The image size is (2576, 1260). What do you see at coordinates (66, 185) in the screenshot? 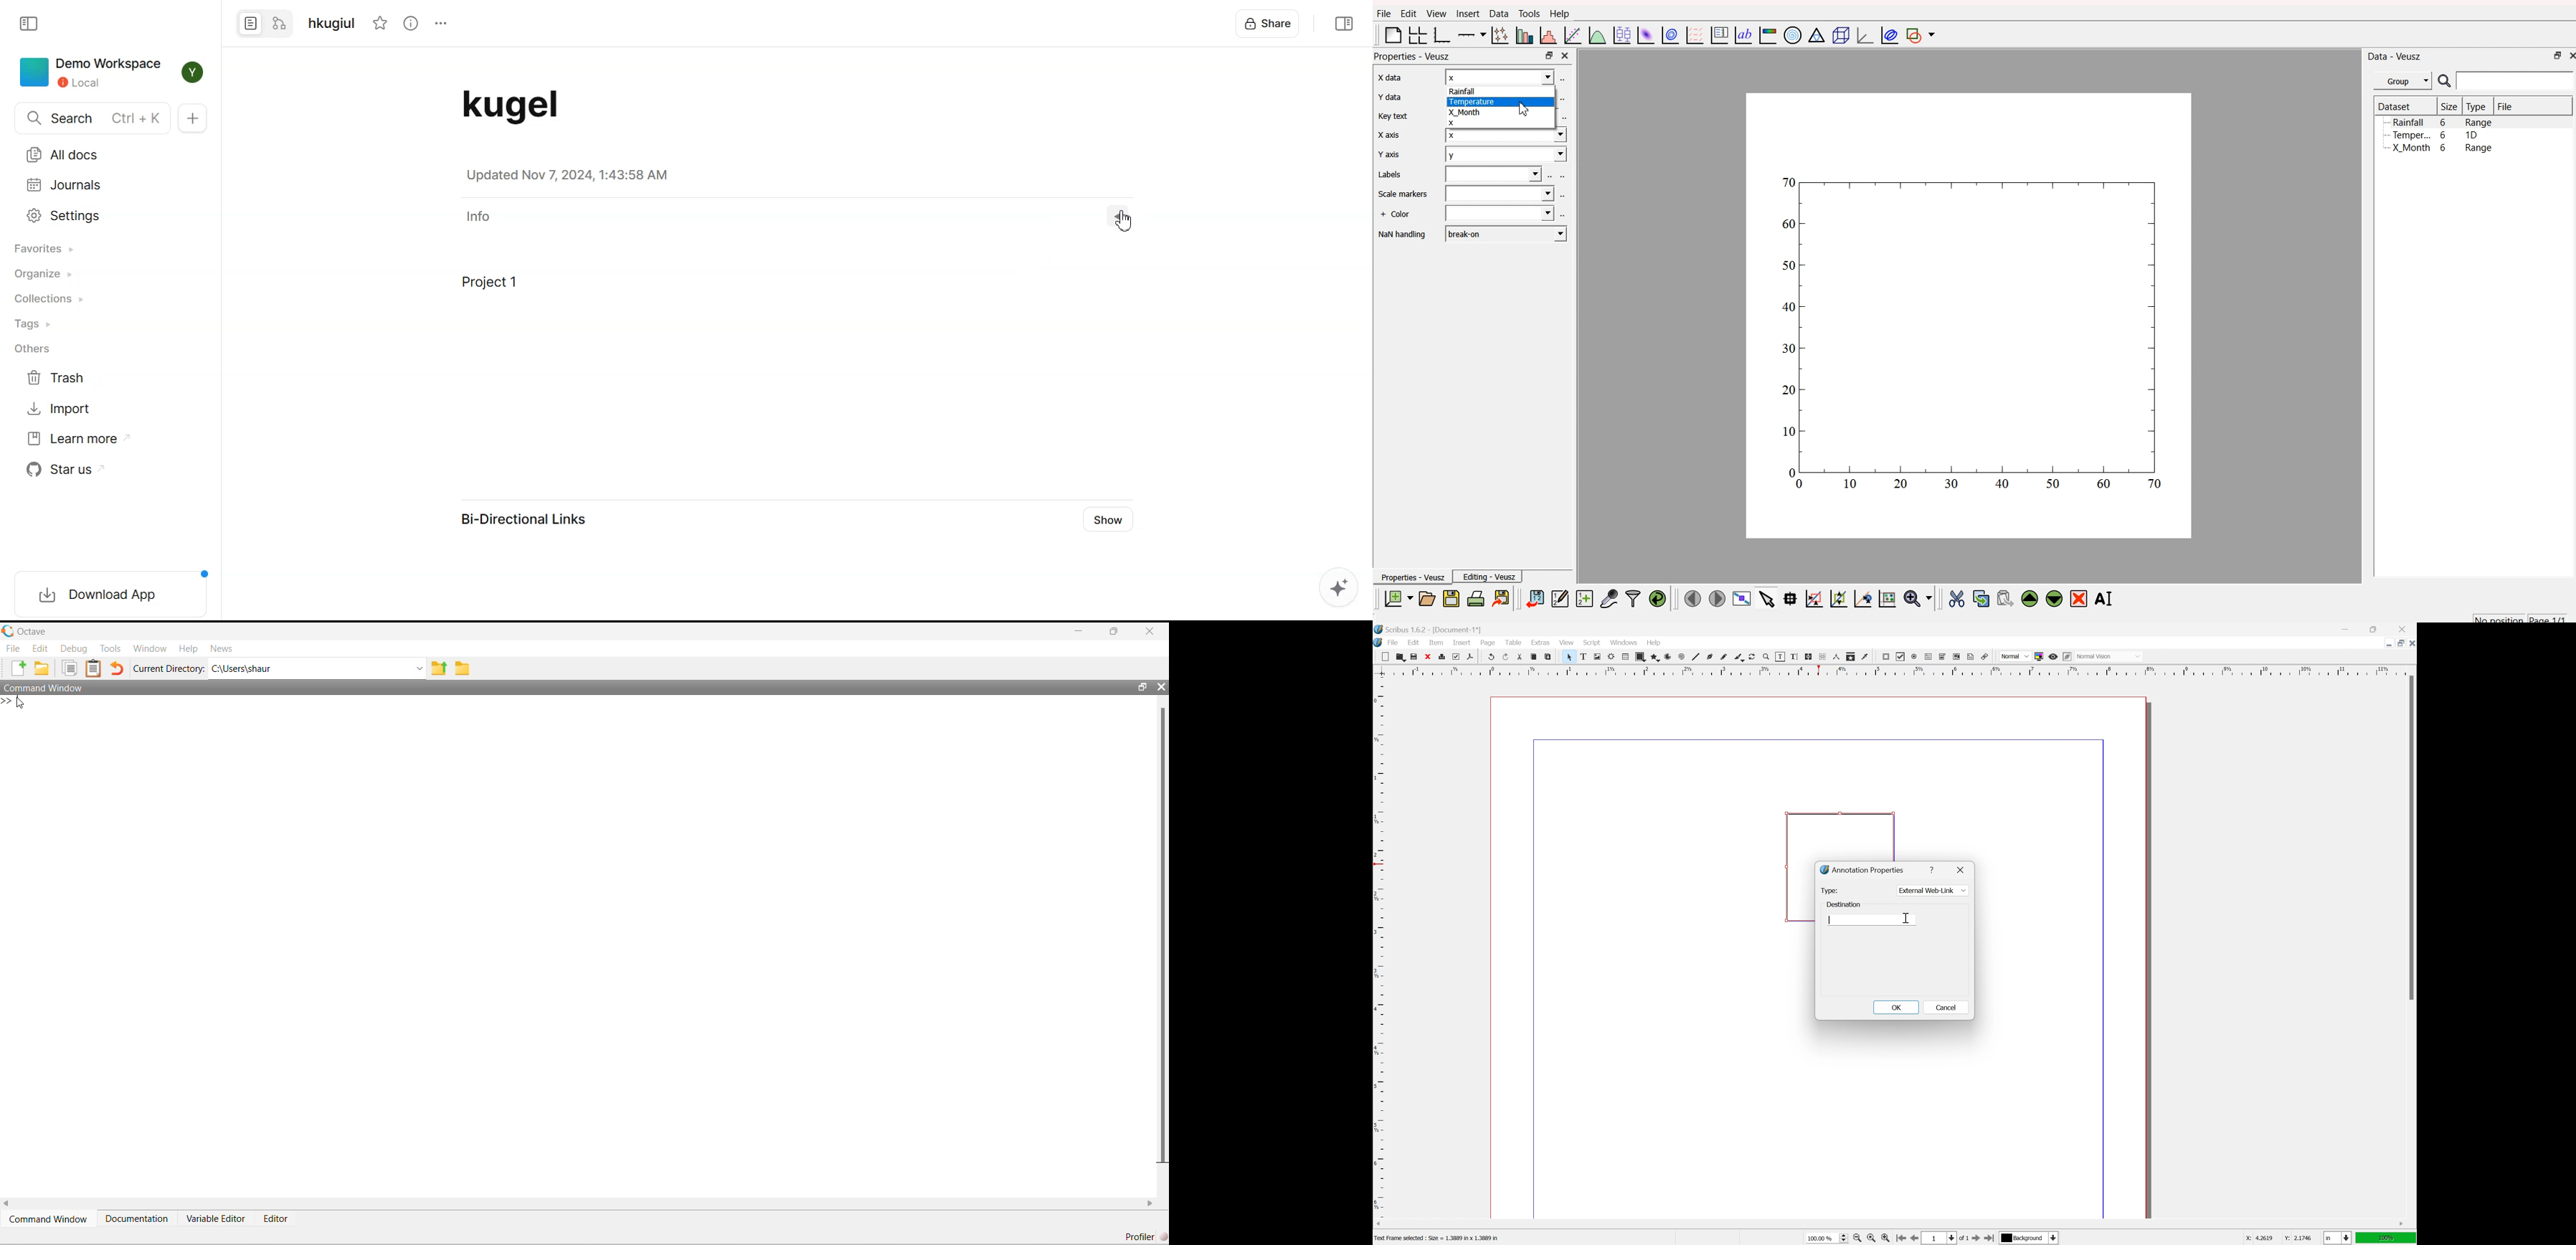
I see `Journals` at bounding box center [66, 185].